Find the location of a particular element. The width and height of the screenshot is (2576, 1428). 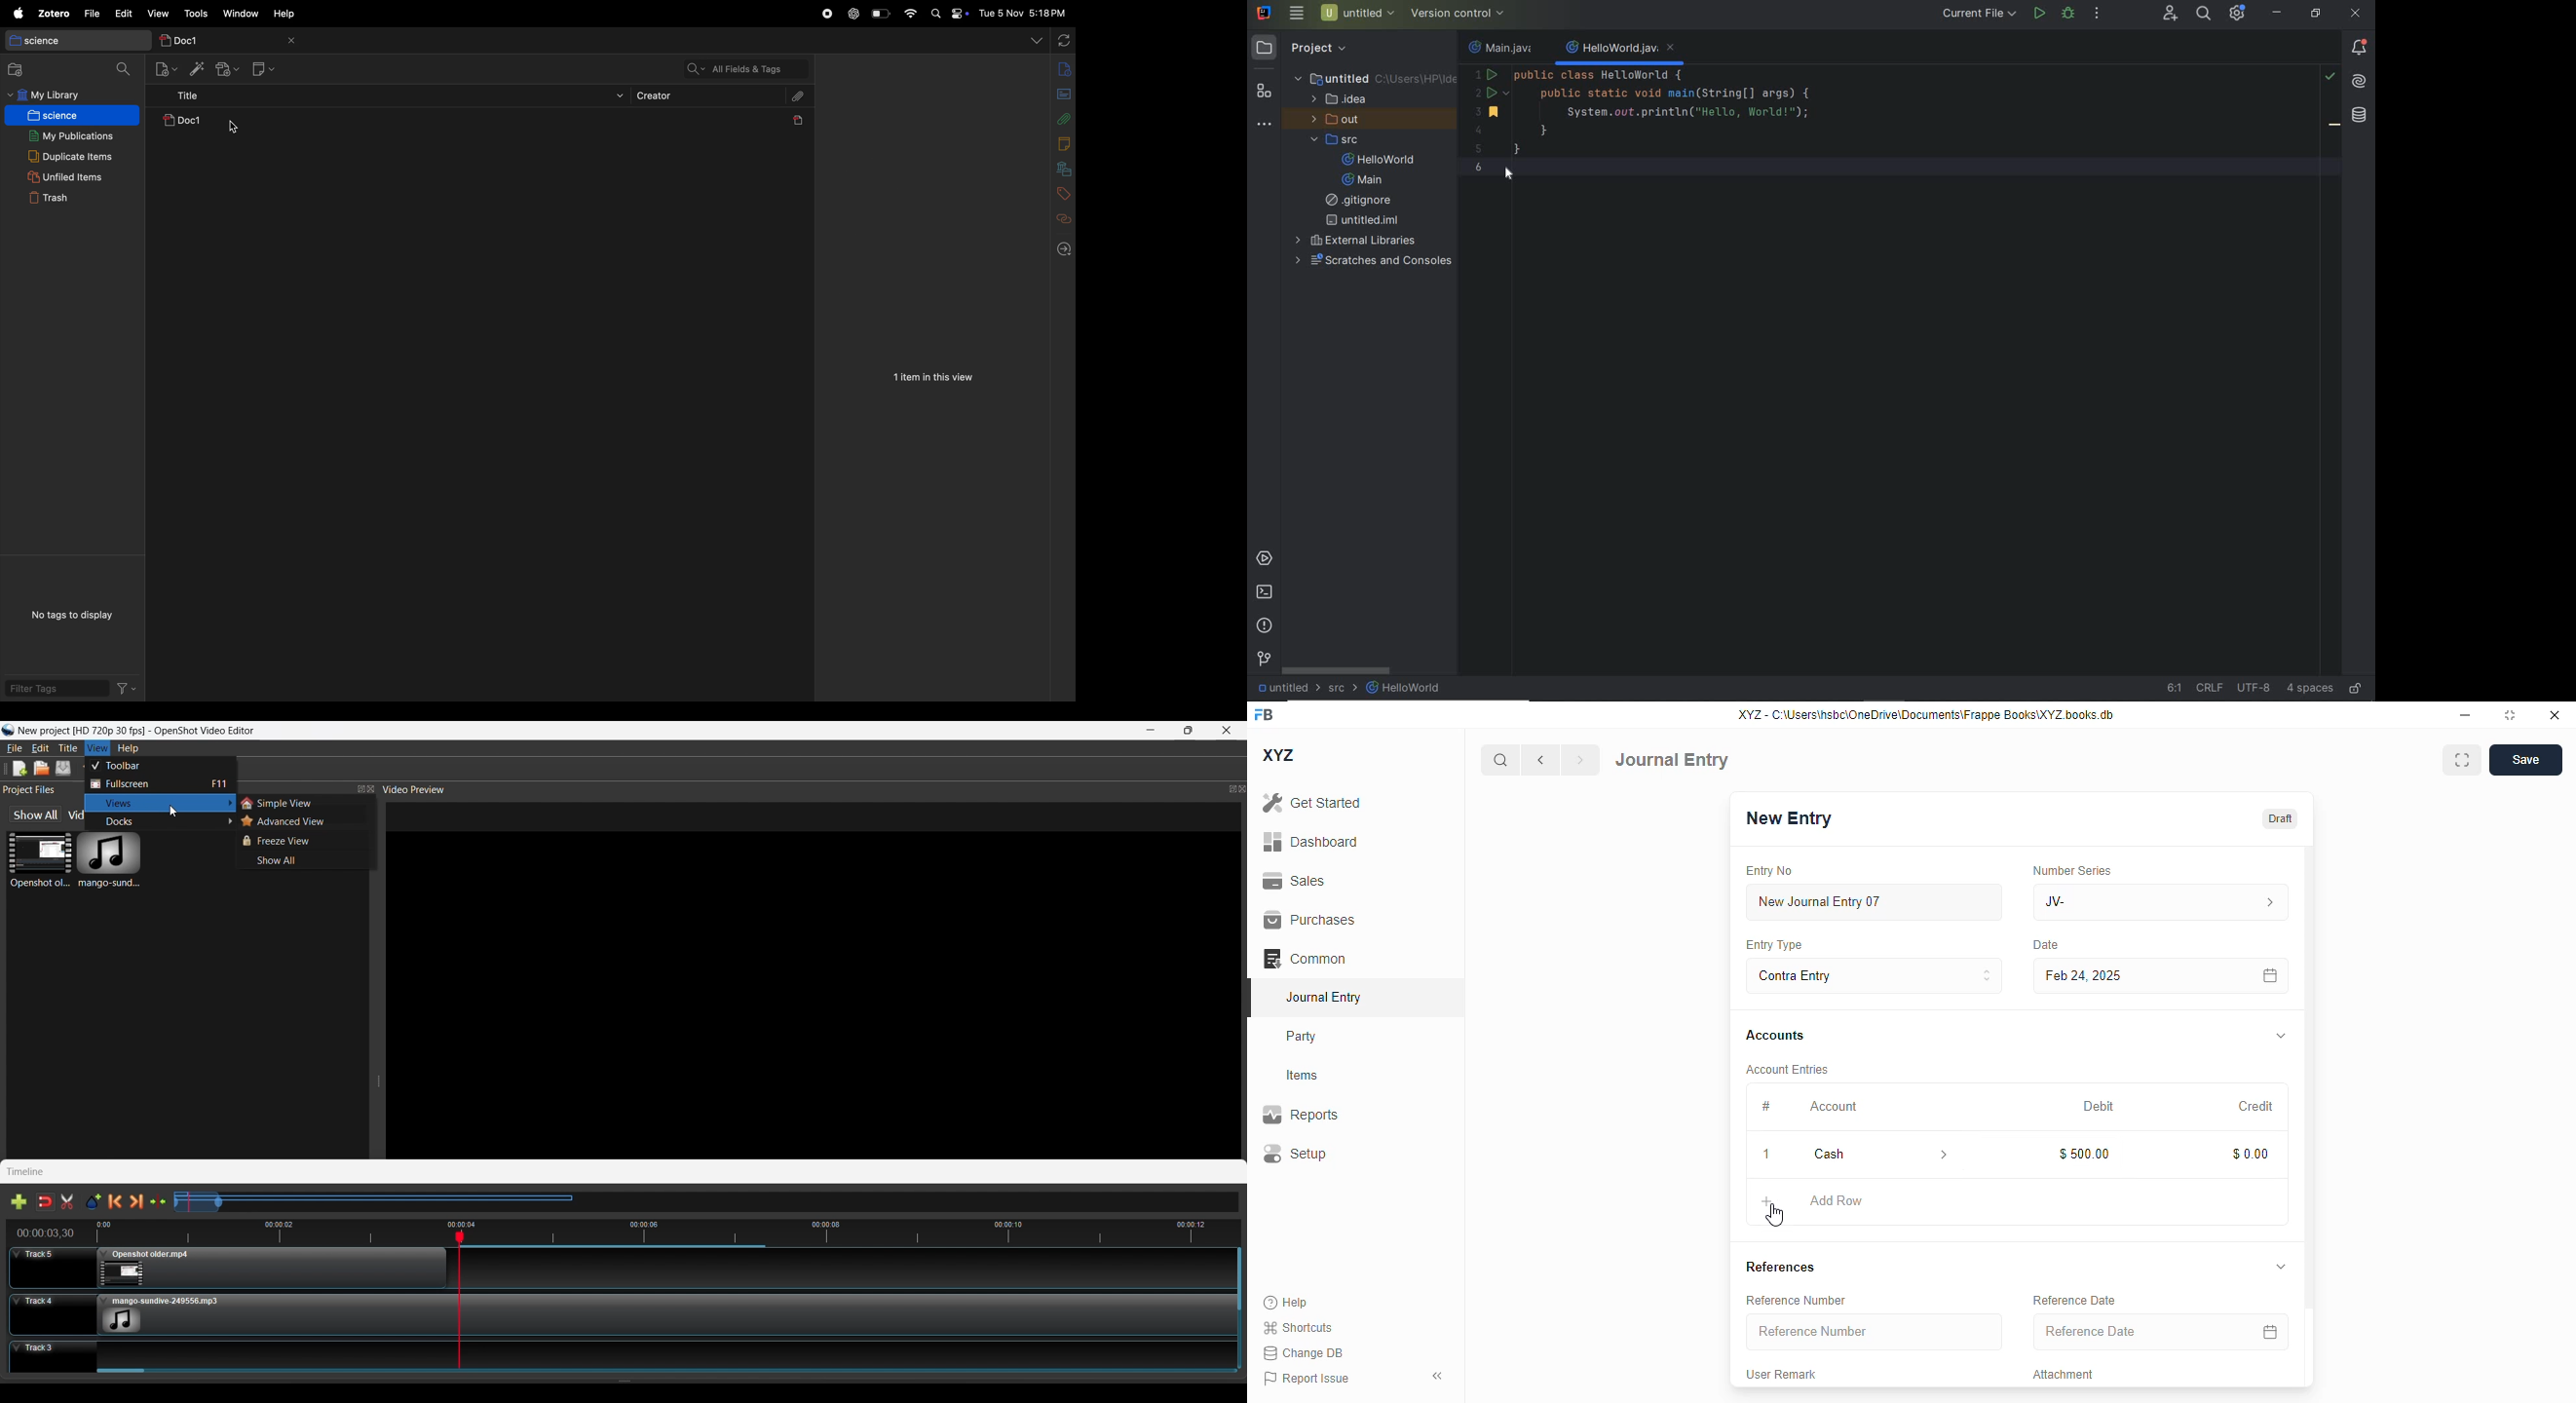

JV- is located at coordinates (2161, 902).